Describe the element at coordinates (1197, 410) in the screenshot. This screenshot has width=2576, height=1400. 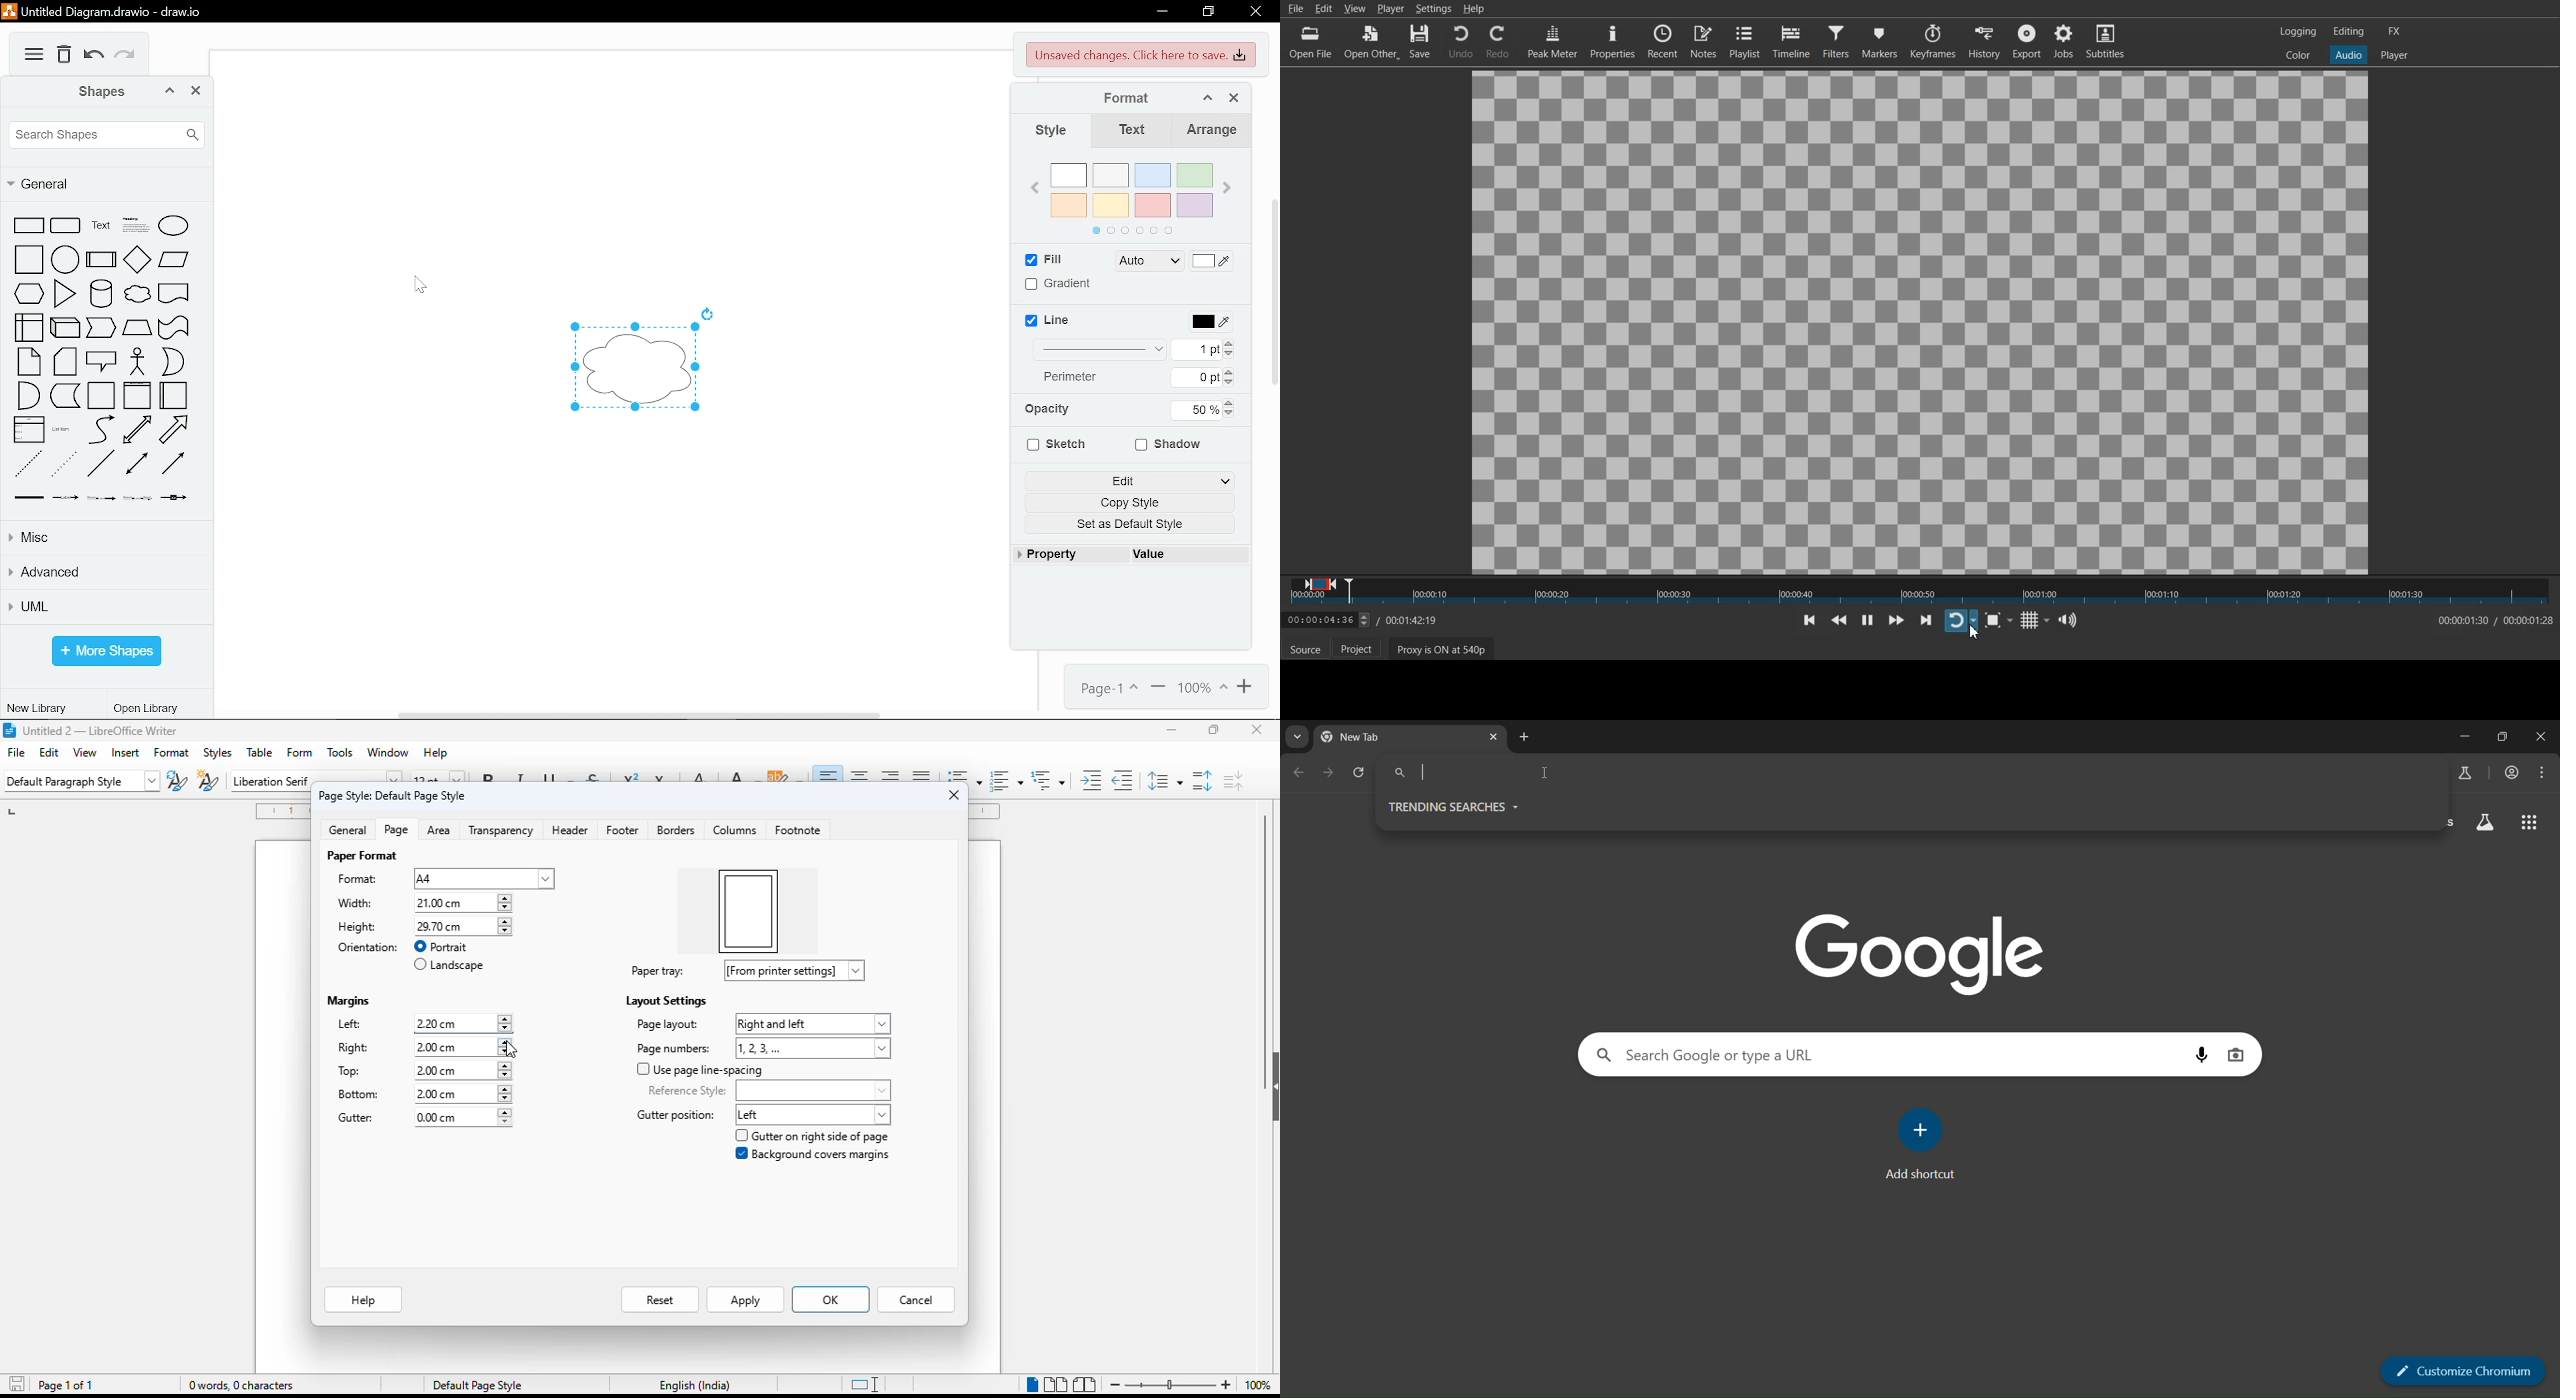
I see `current opacity` at that location.